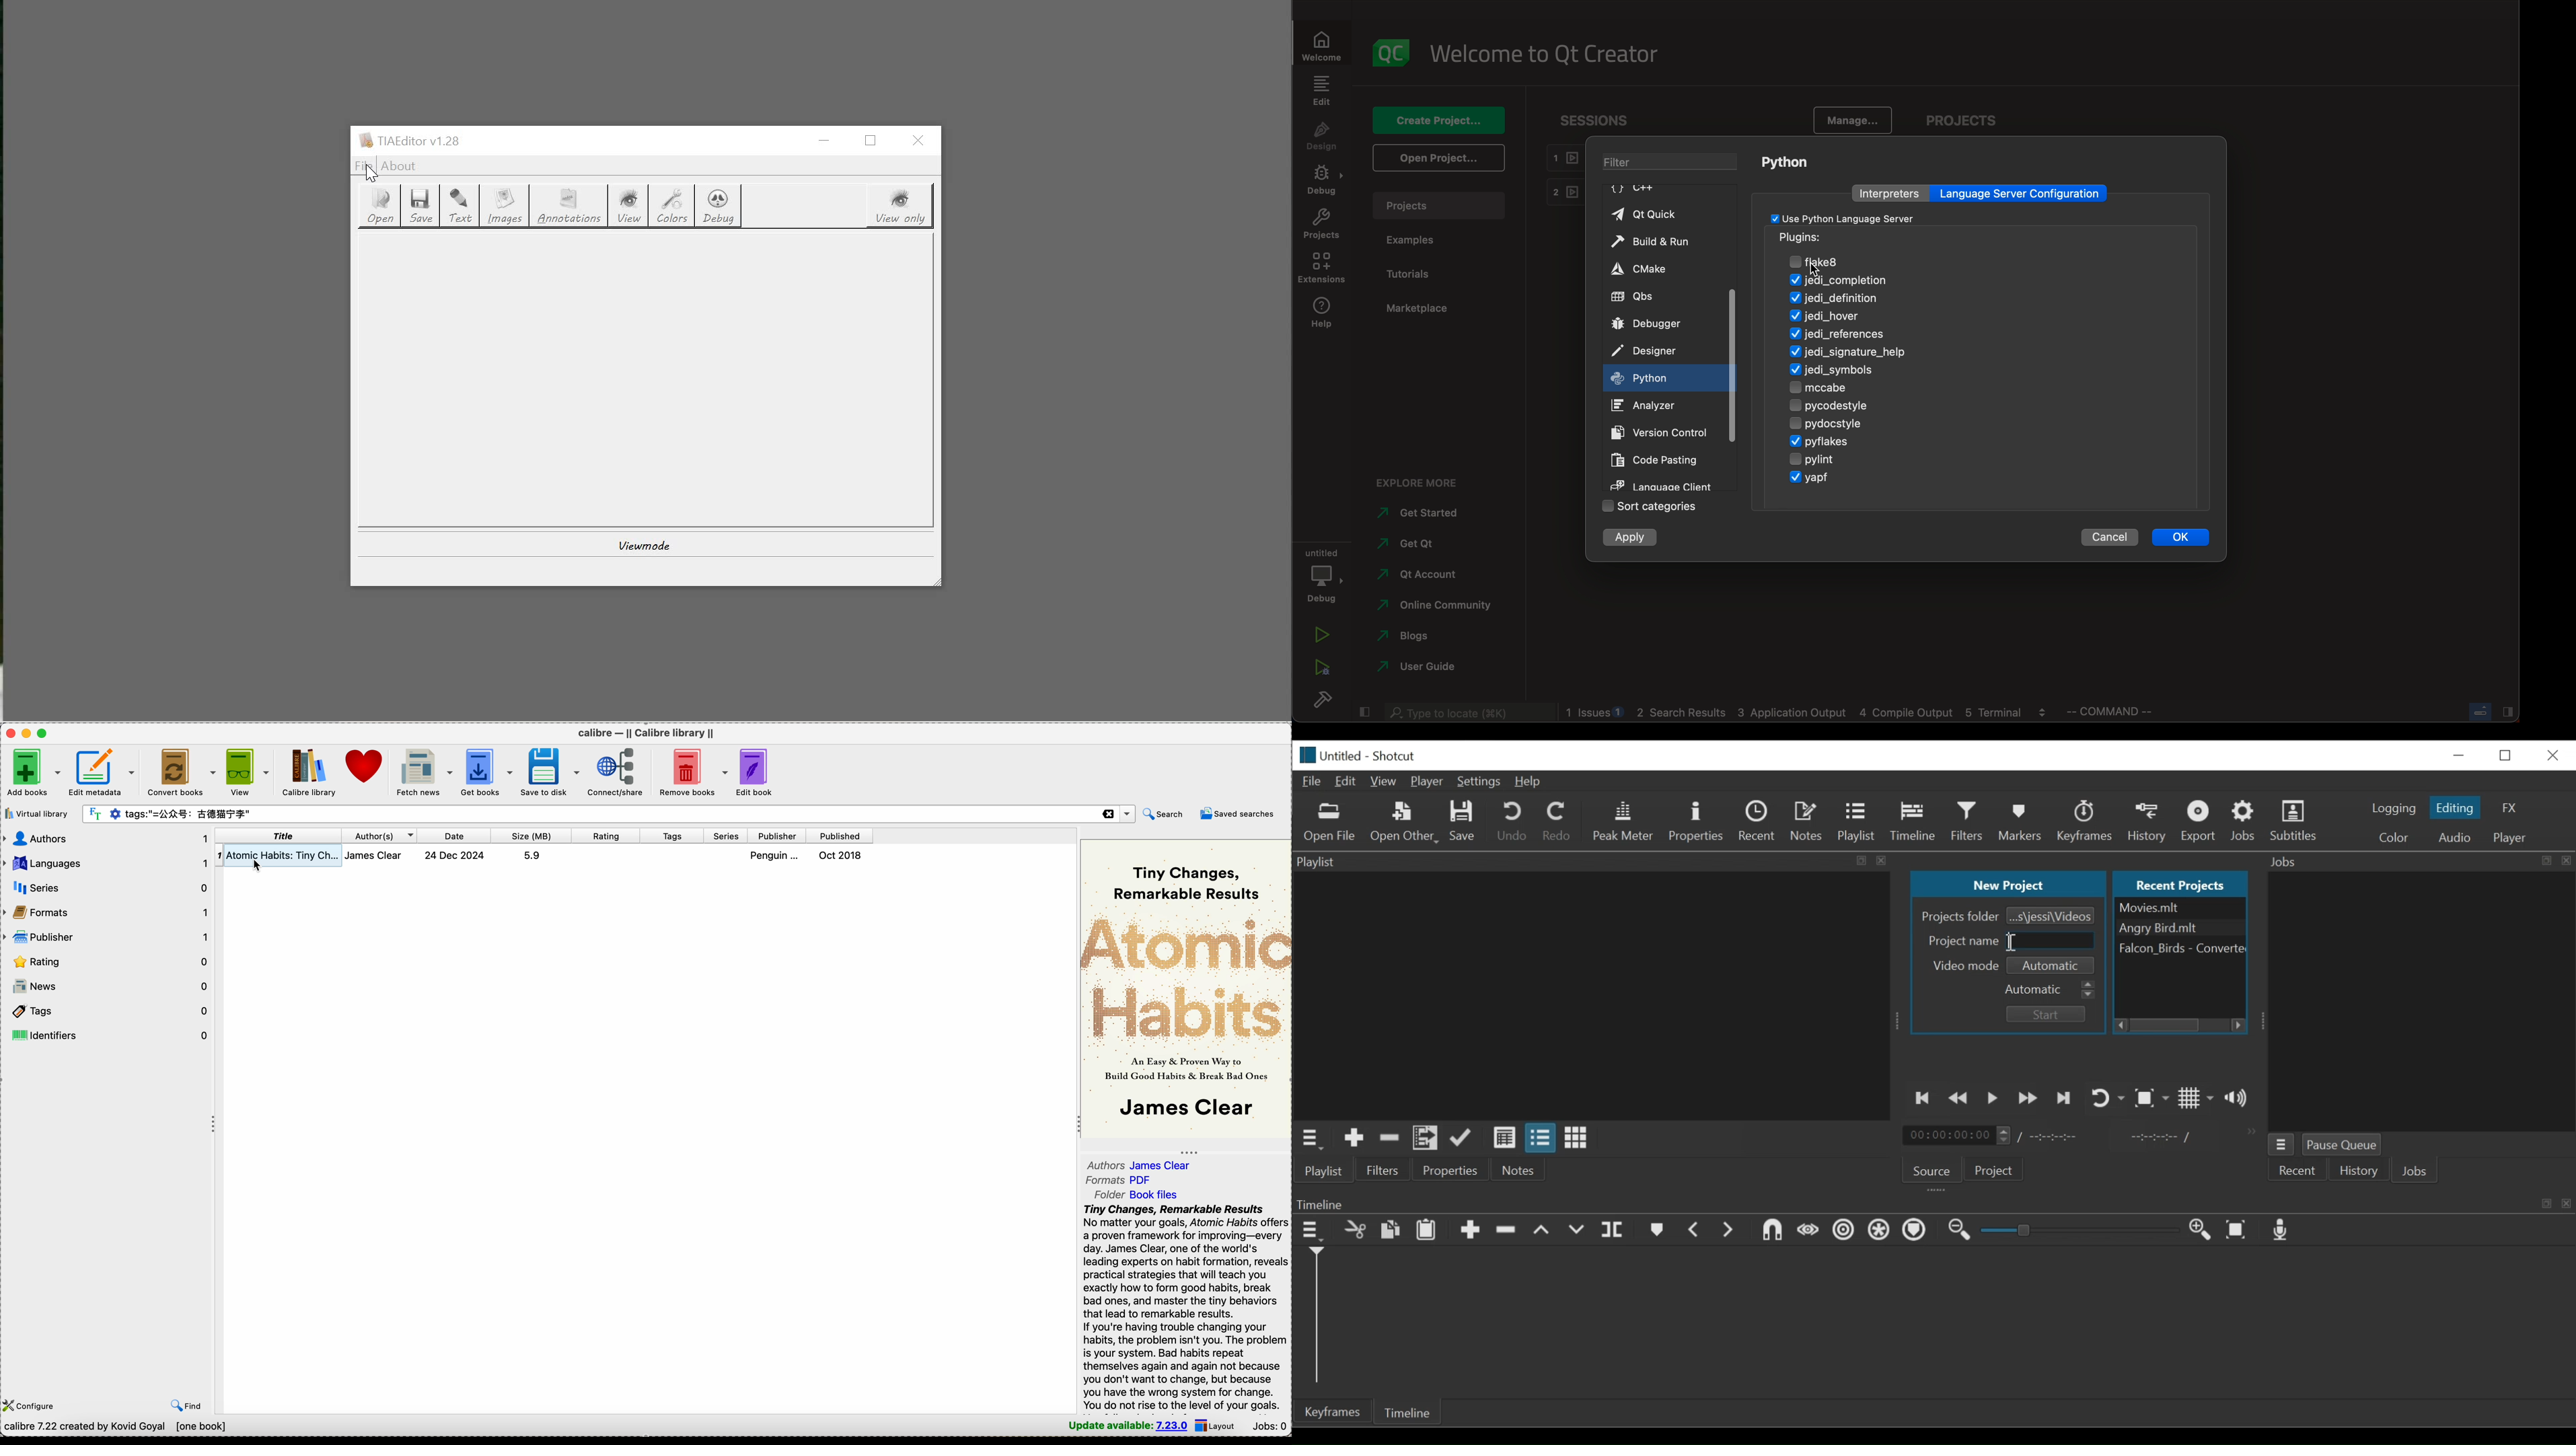 Image resolution: width=2576 pixels, height=1456 pixels. What do you see at coordinates (1656, 1229) in the screenshot?
I see `Markers` at bounding box center [1656, 1229].